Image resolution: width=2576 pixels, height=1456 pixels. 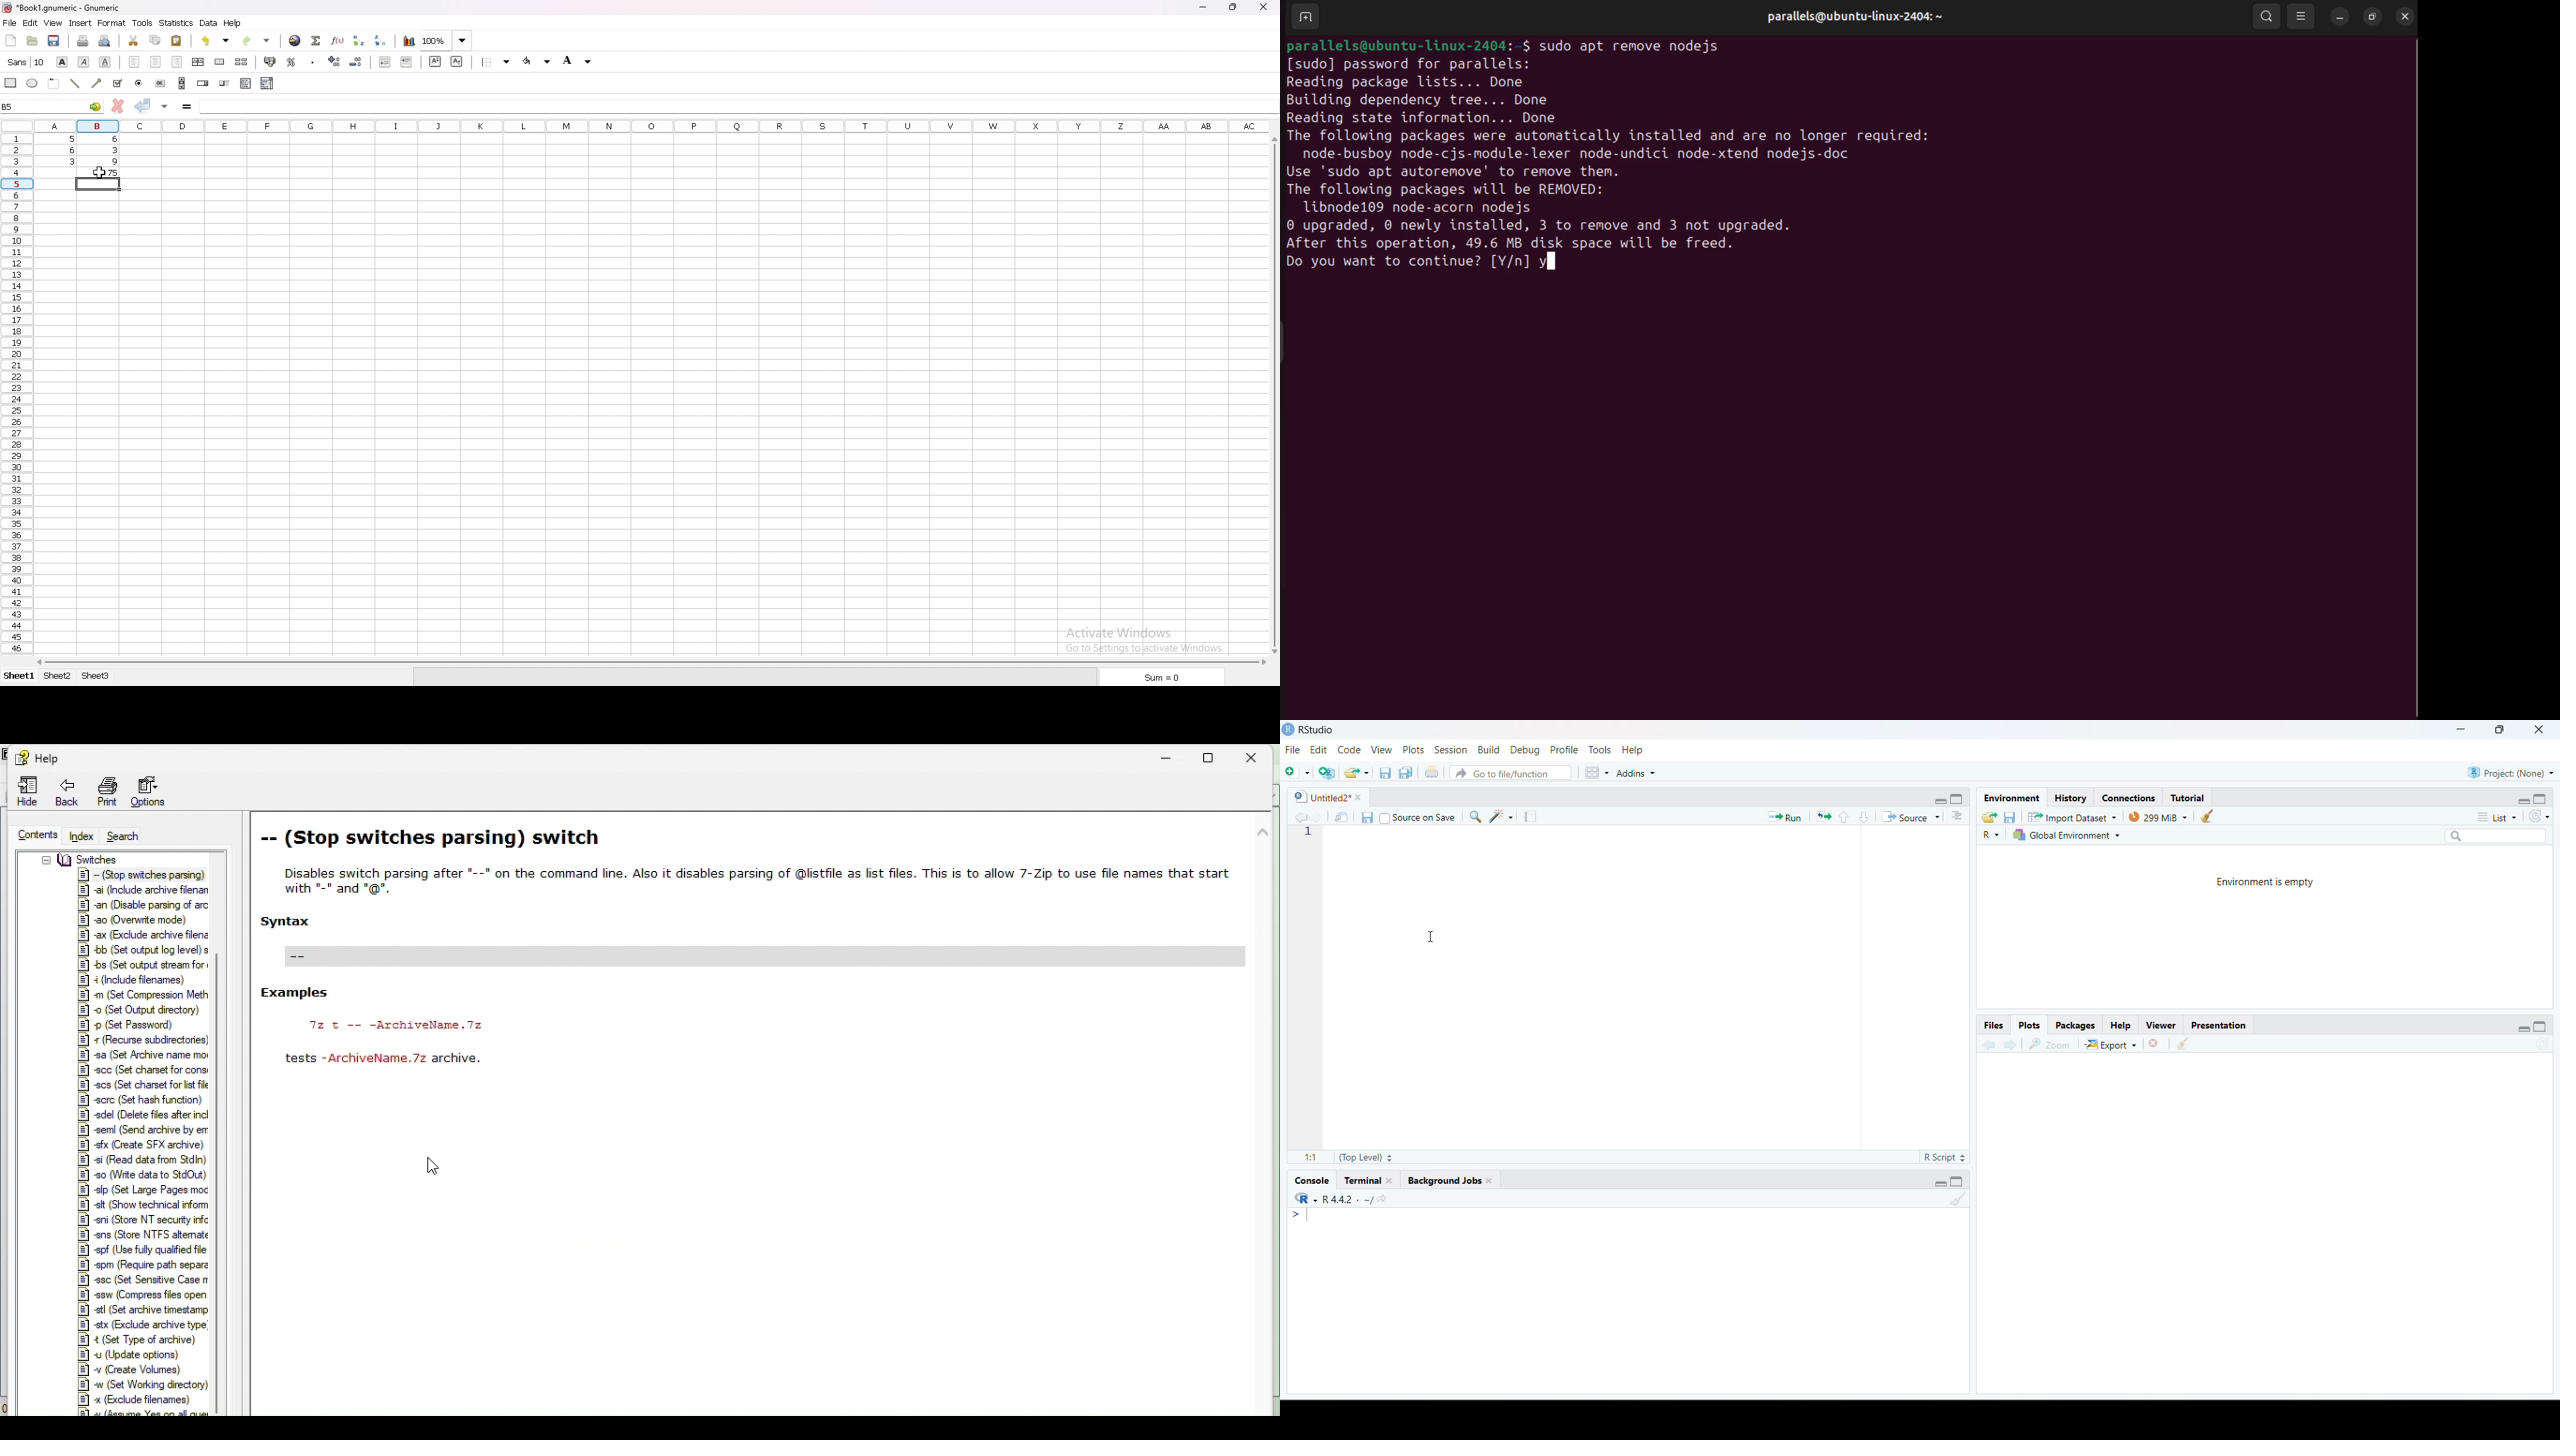 I want to click on Tutorial, so click(x=2188, y=796).